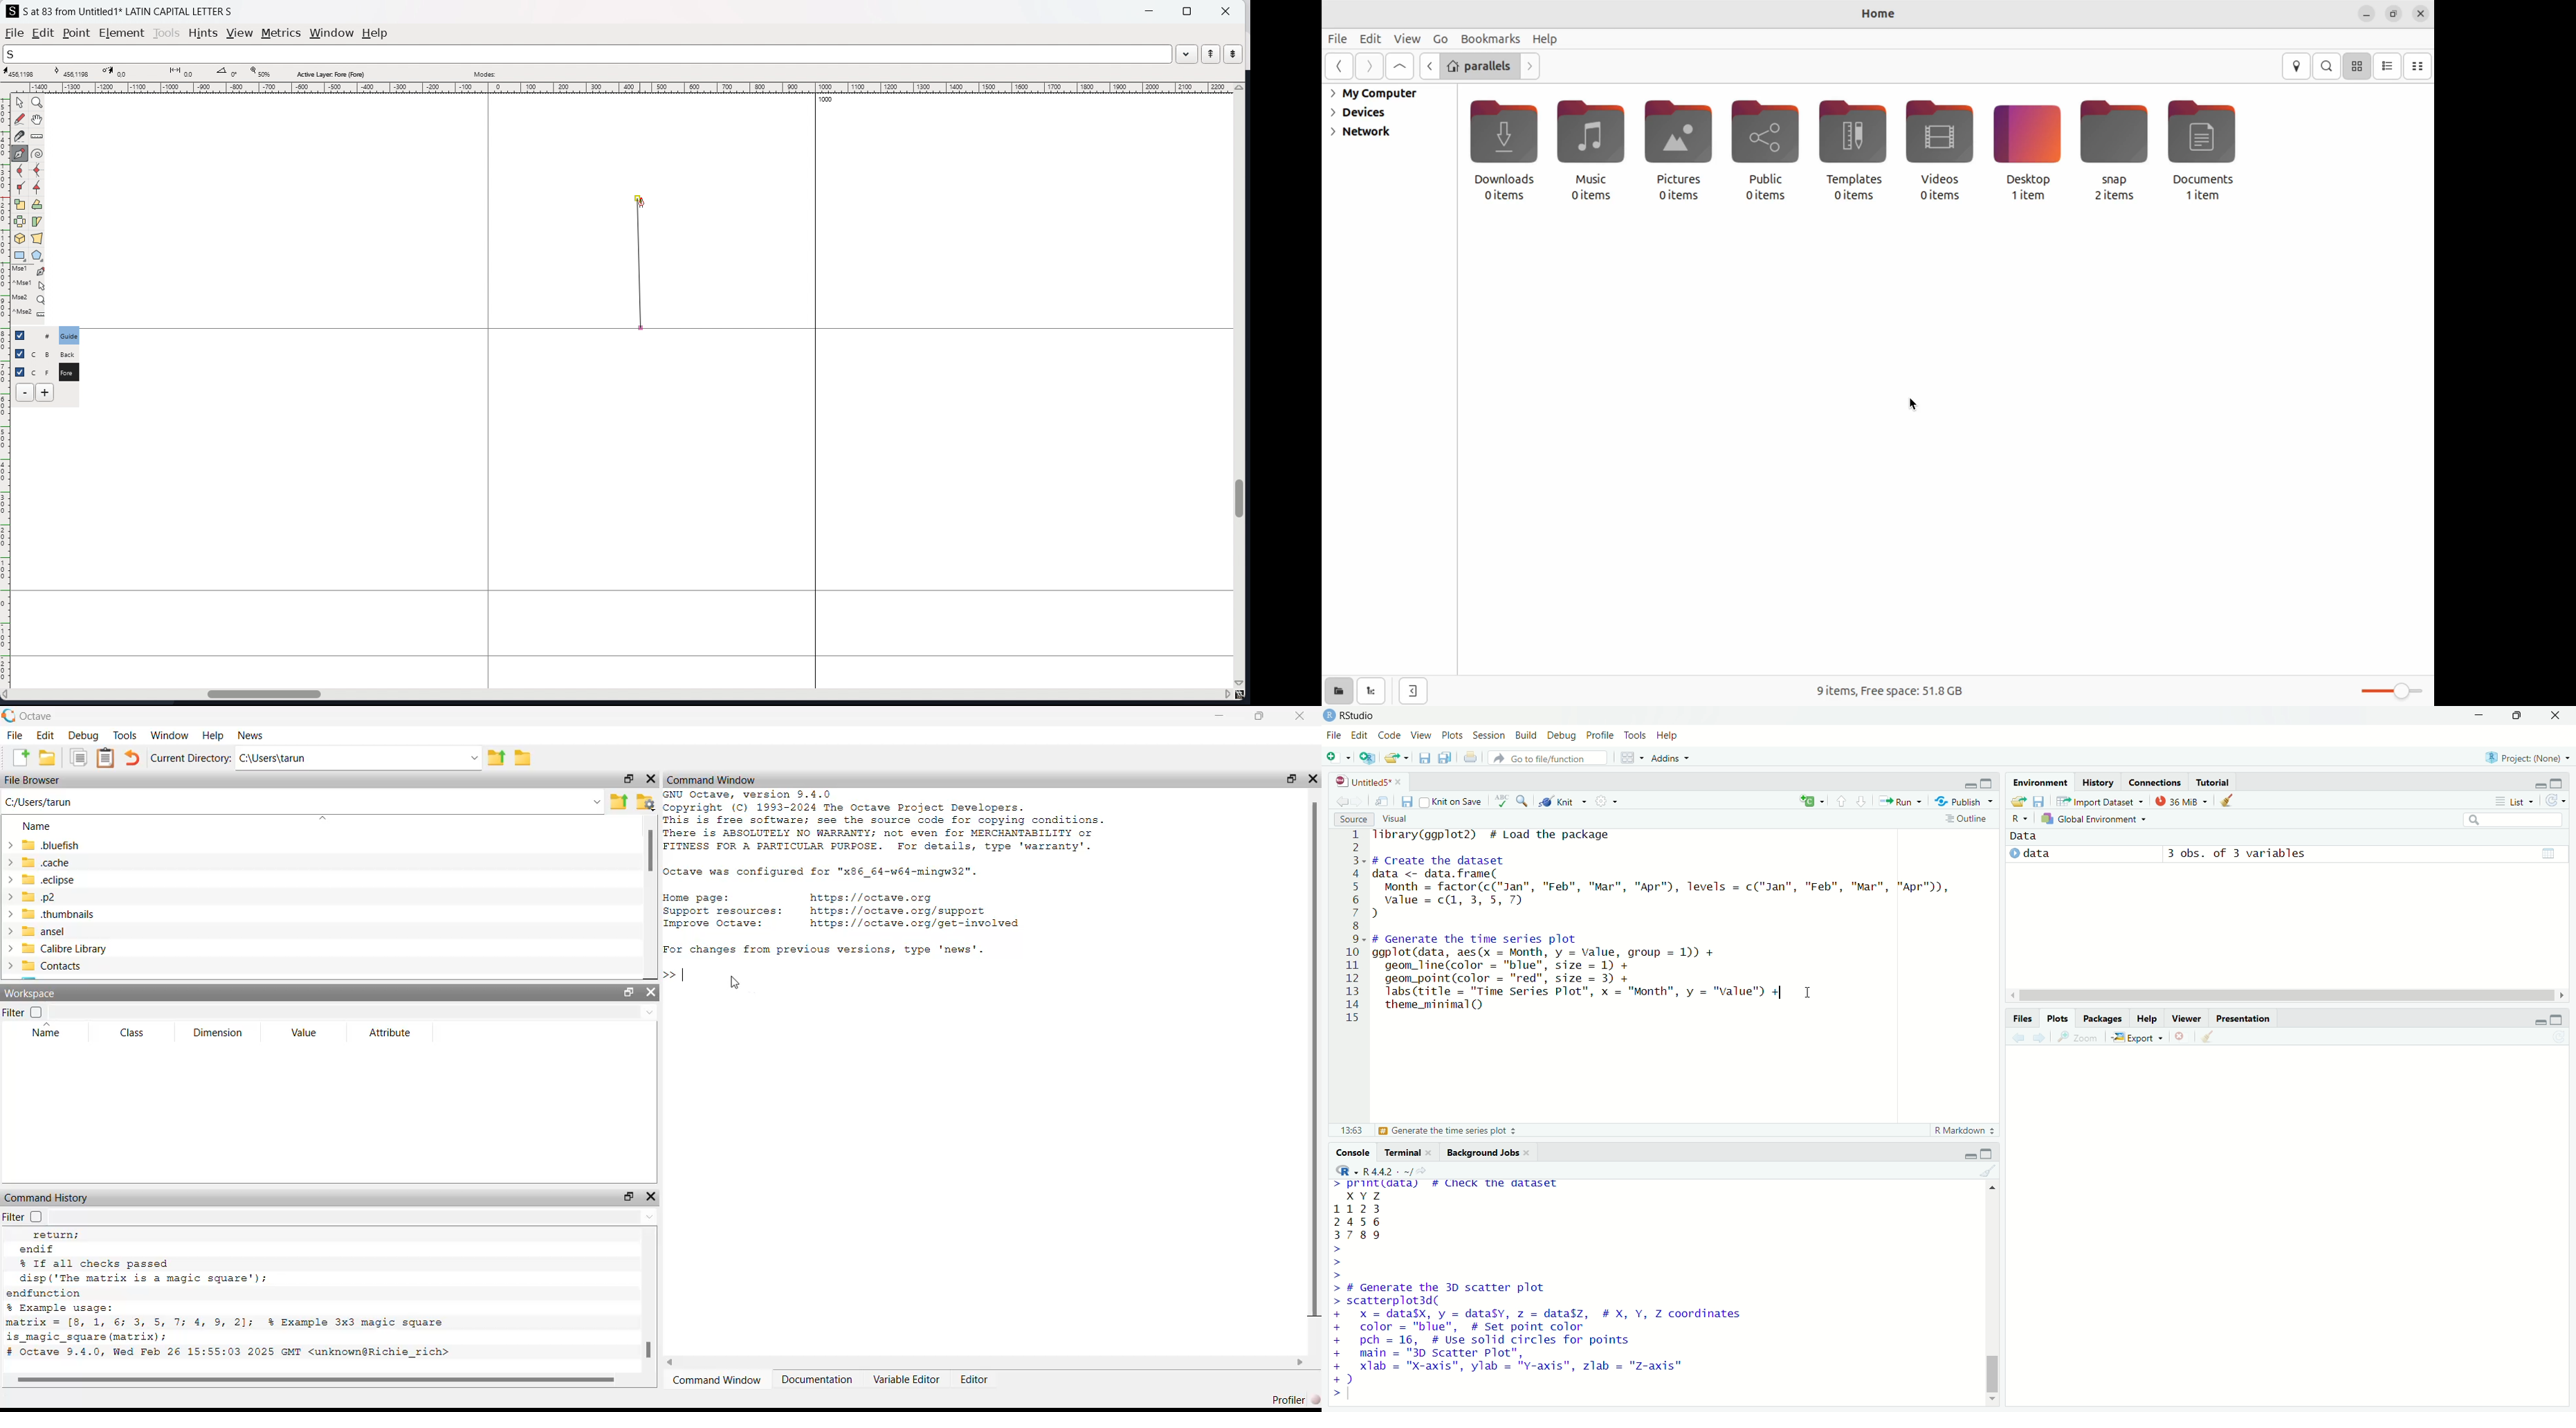  What do you see at coordinates (1809, 993) in the screenshot?
I see `cursor` at bounding box center [1809, 993].